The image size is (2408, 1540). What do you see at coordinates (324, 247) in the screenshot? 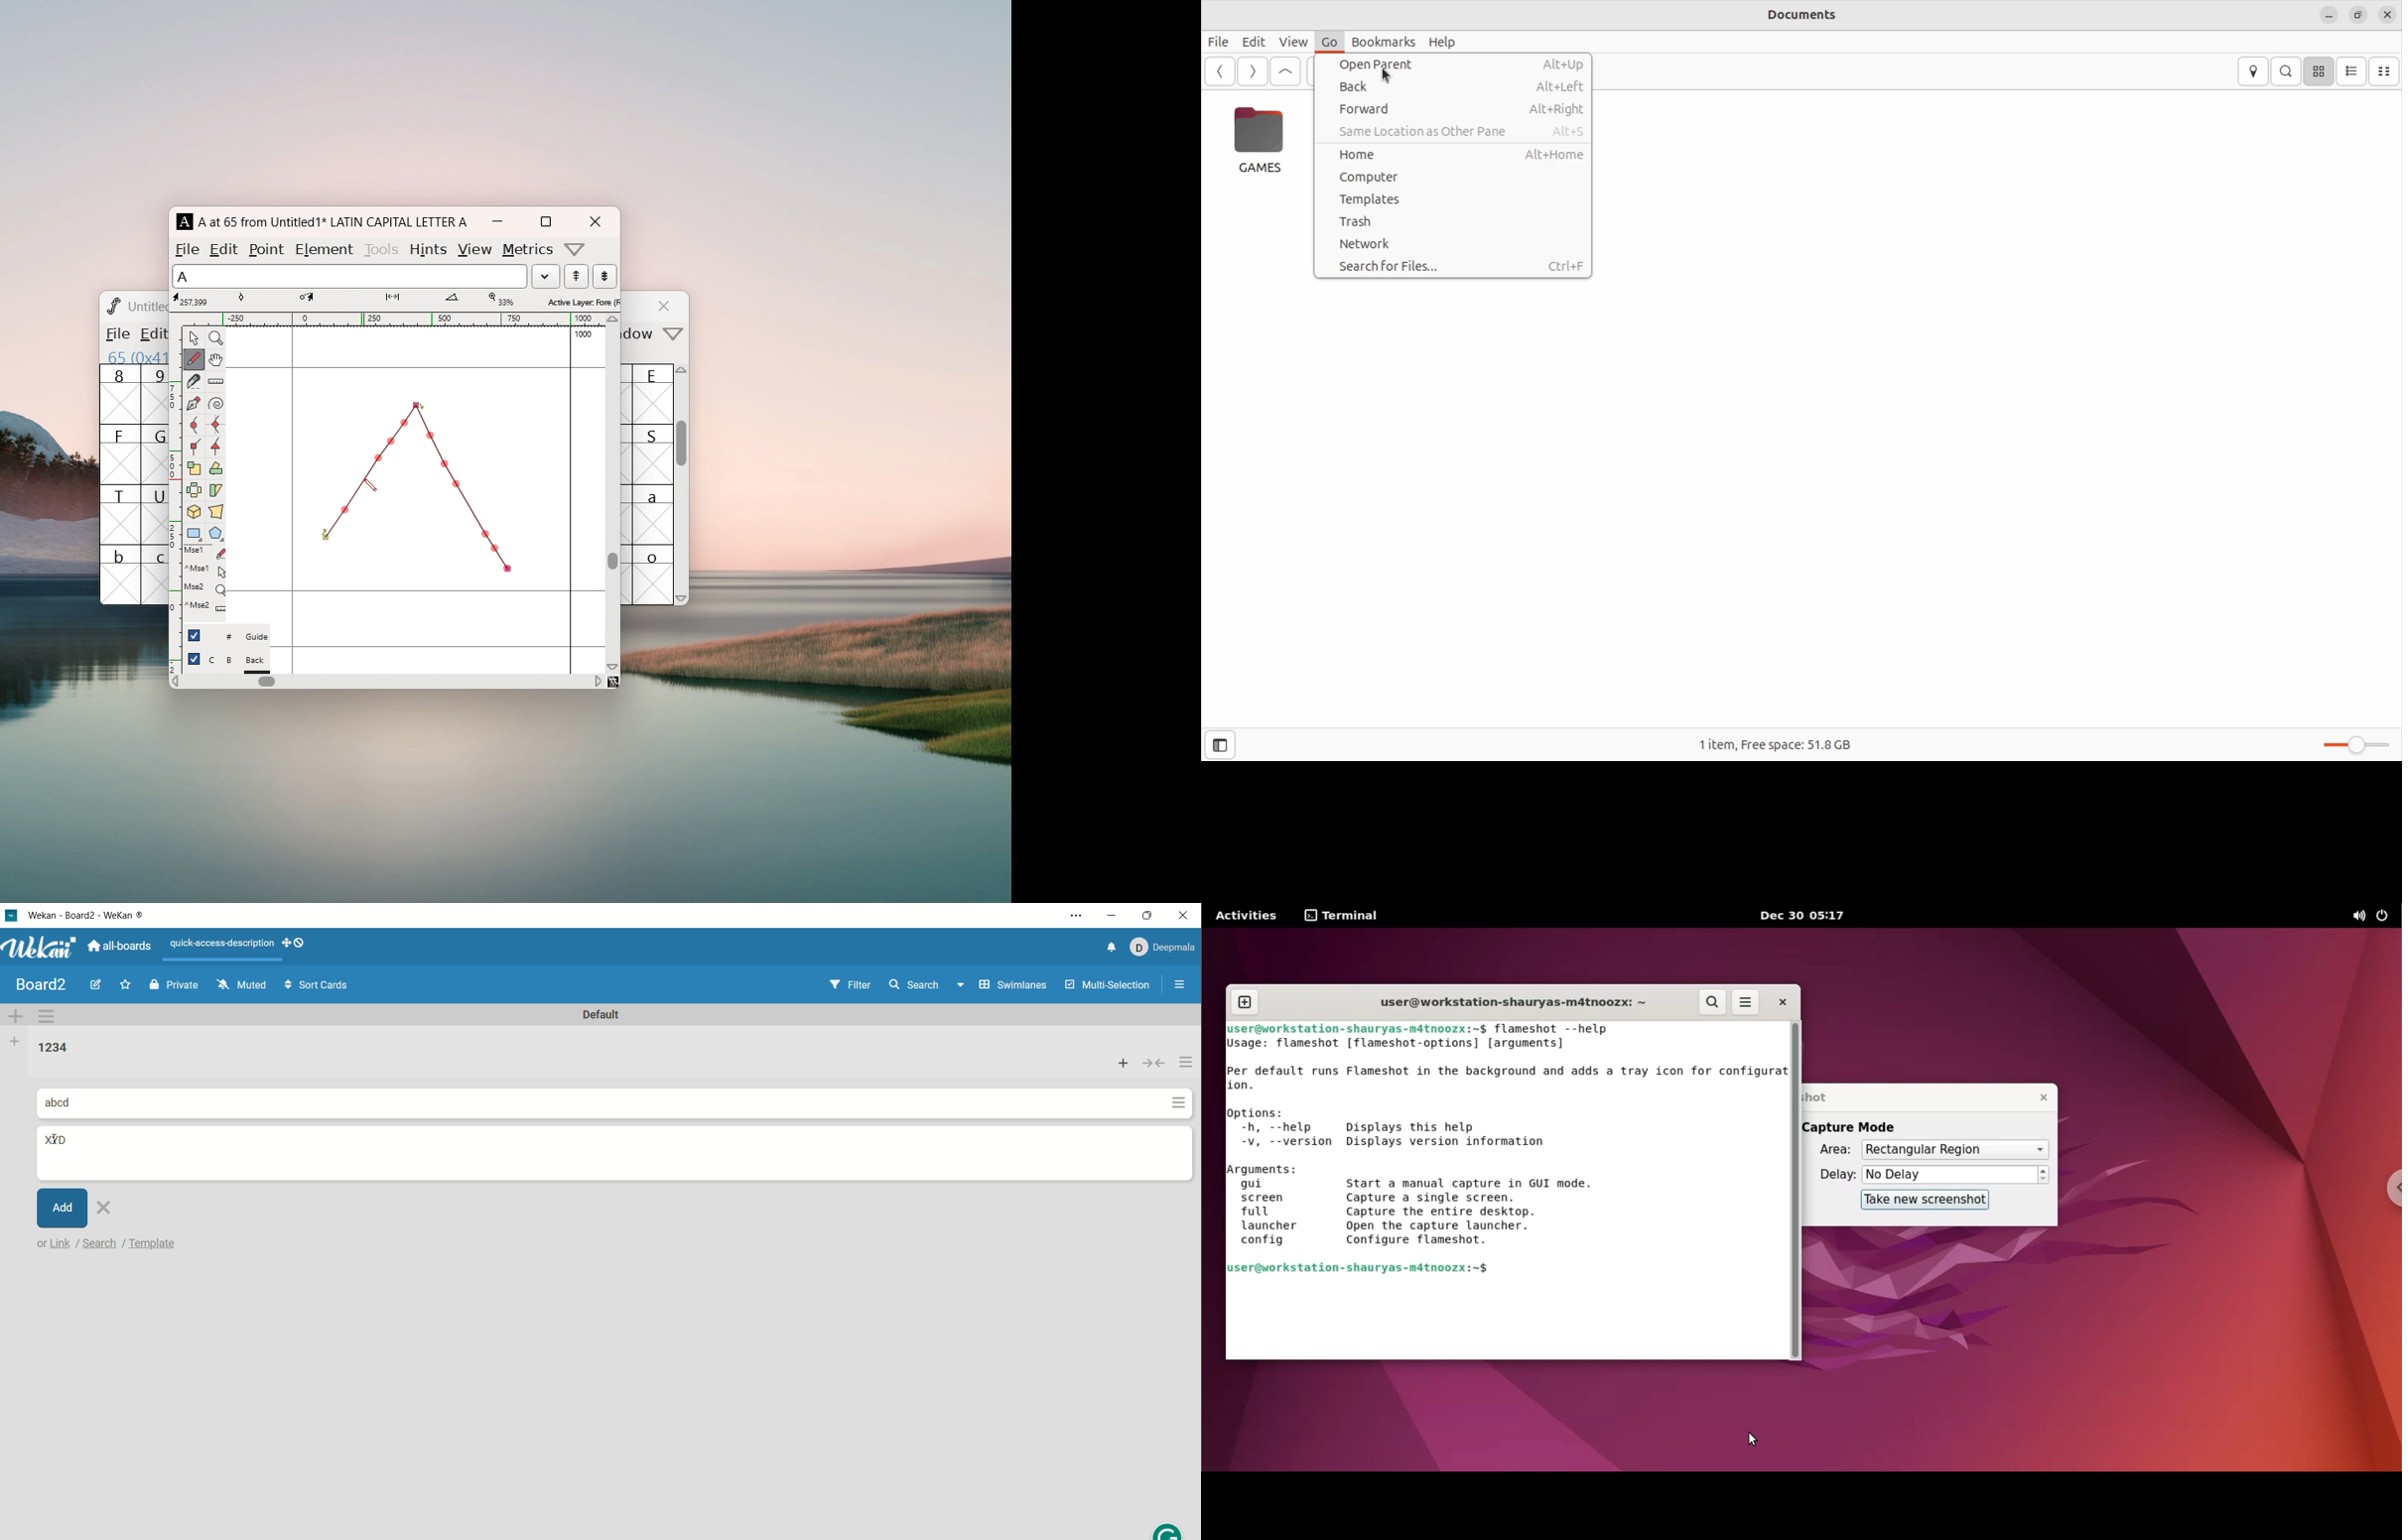
I see `element` at bounding box center [324, 247].